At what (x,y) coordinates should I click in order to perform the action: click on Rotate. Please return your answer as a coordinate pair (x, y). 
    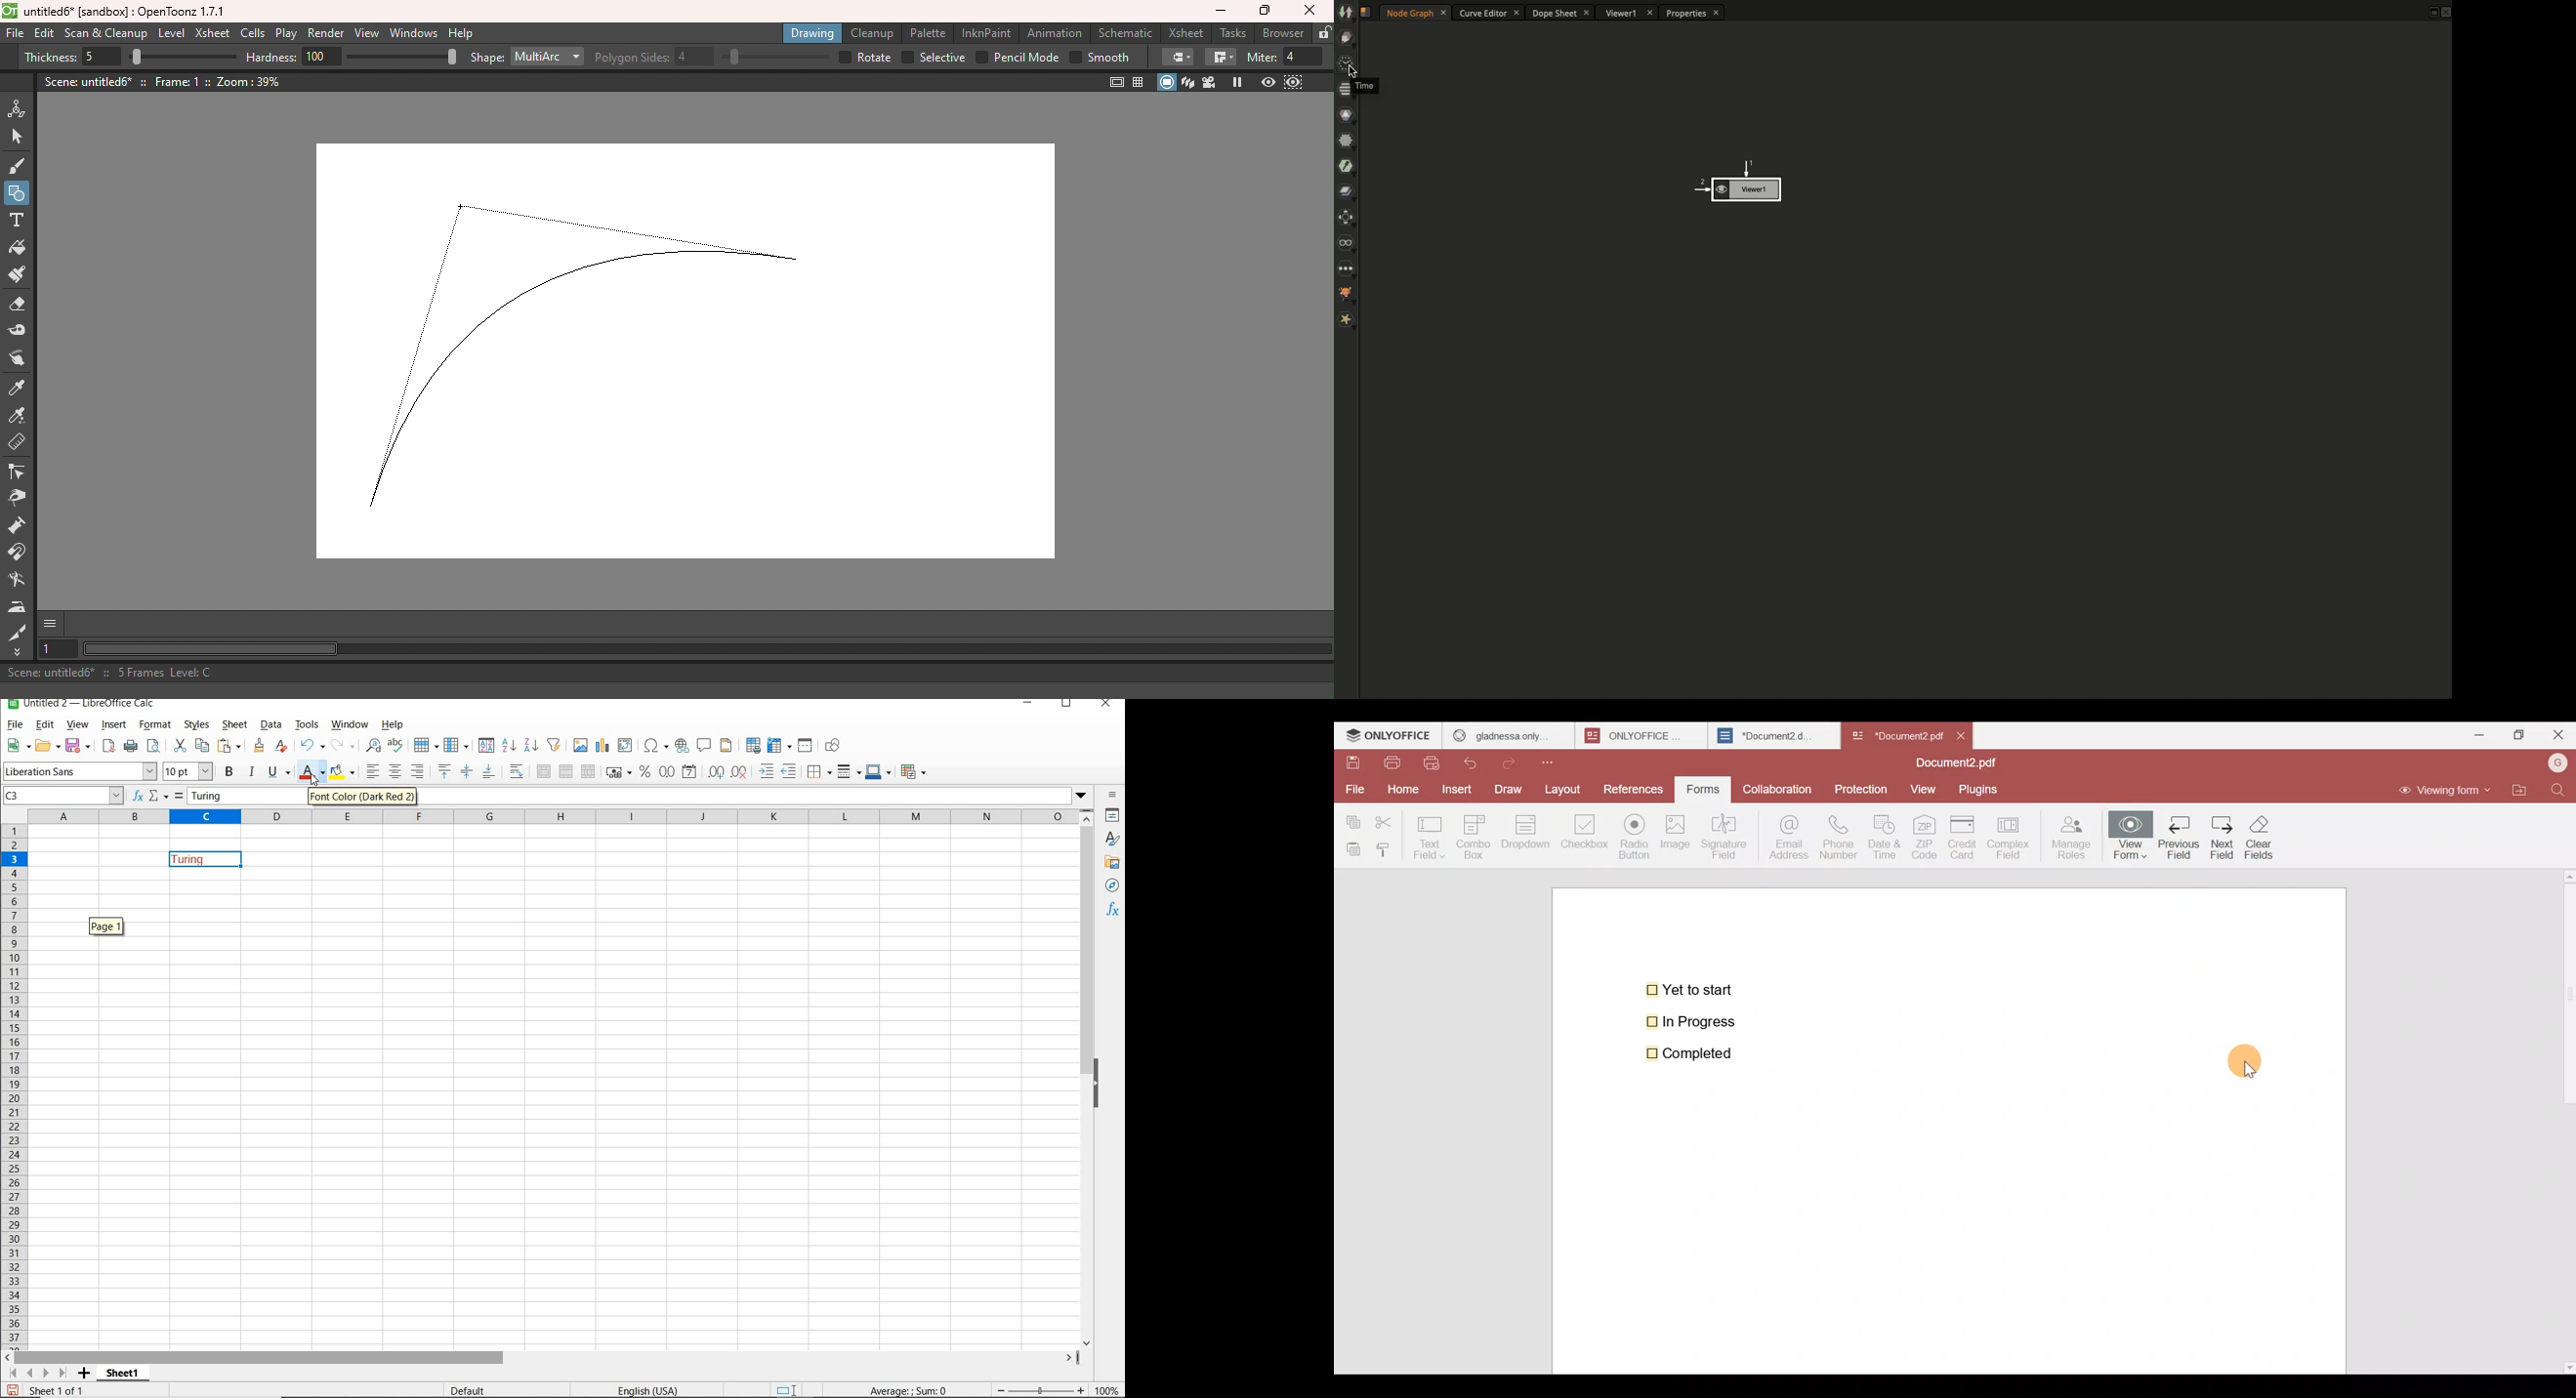
    Looking at the image, I should click on (865, 58).